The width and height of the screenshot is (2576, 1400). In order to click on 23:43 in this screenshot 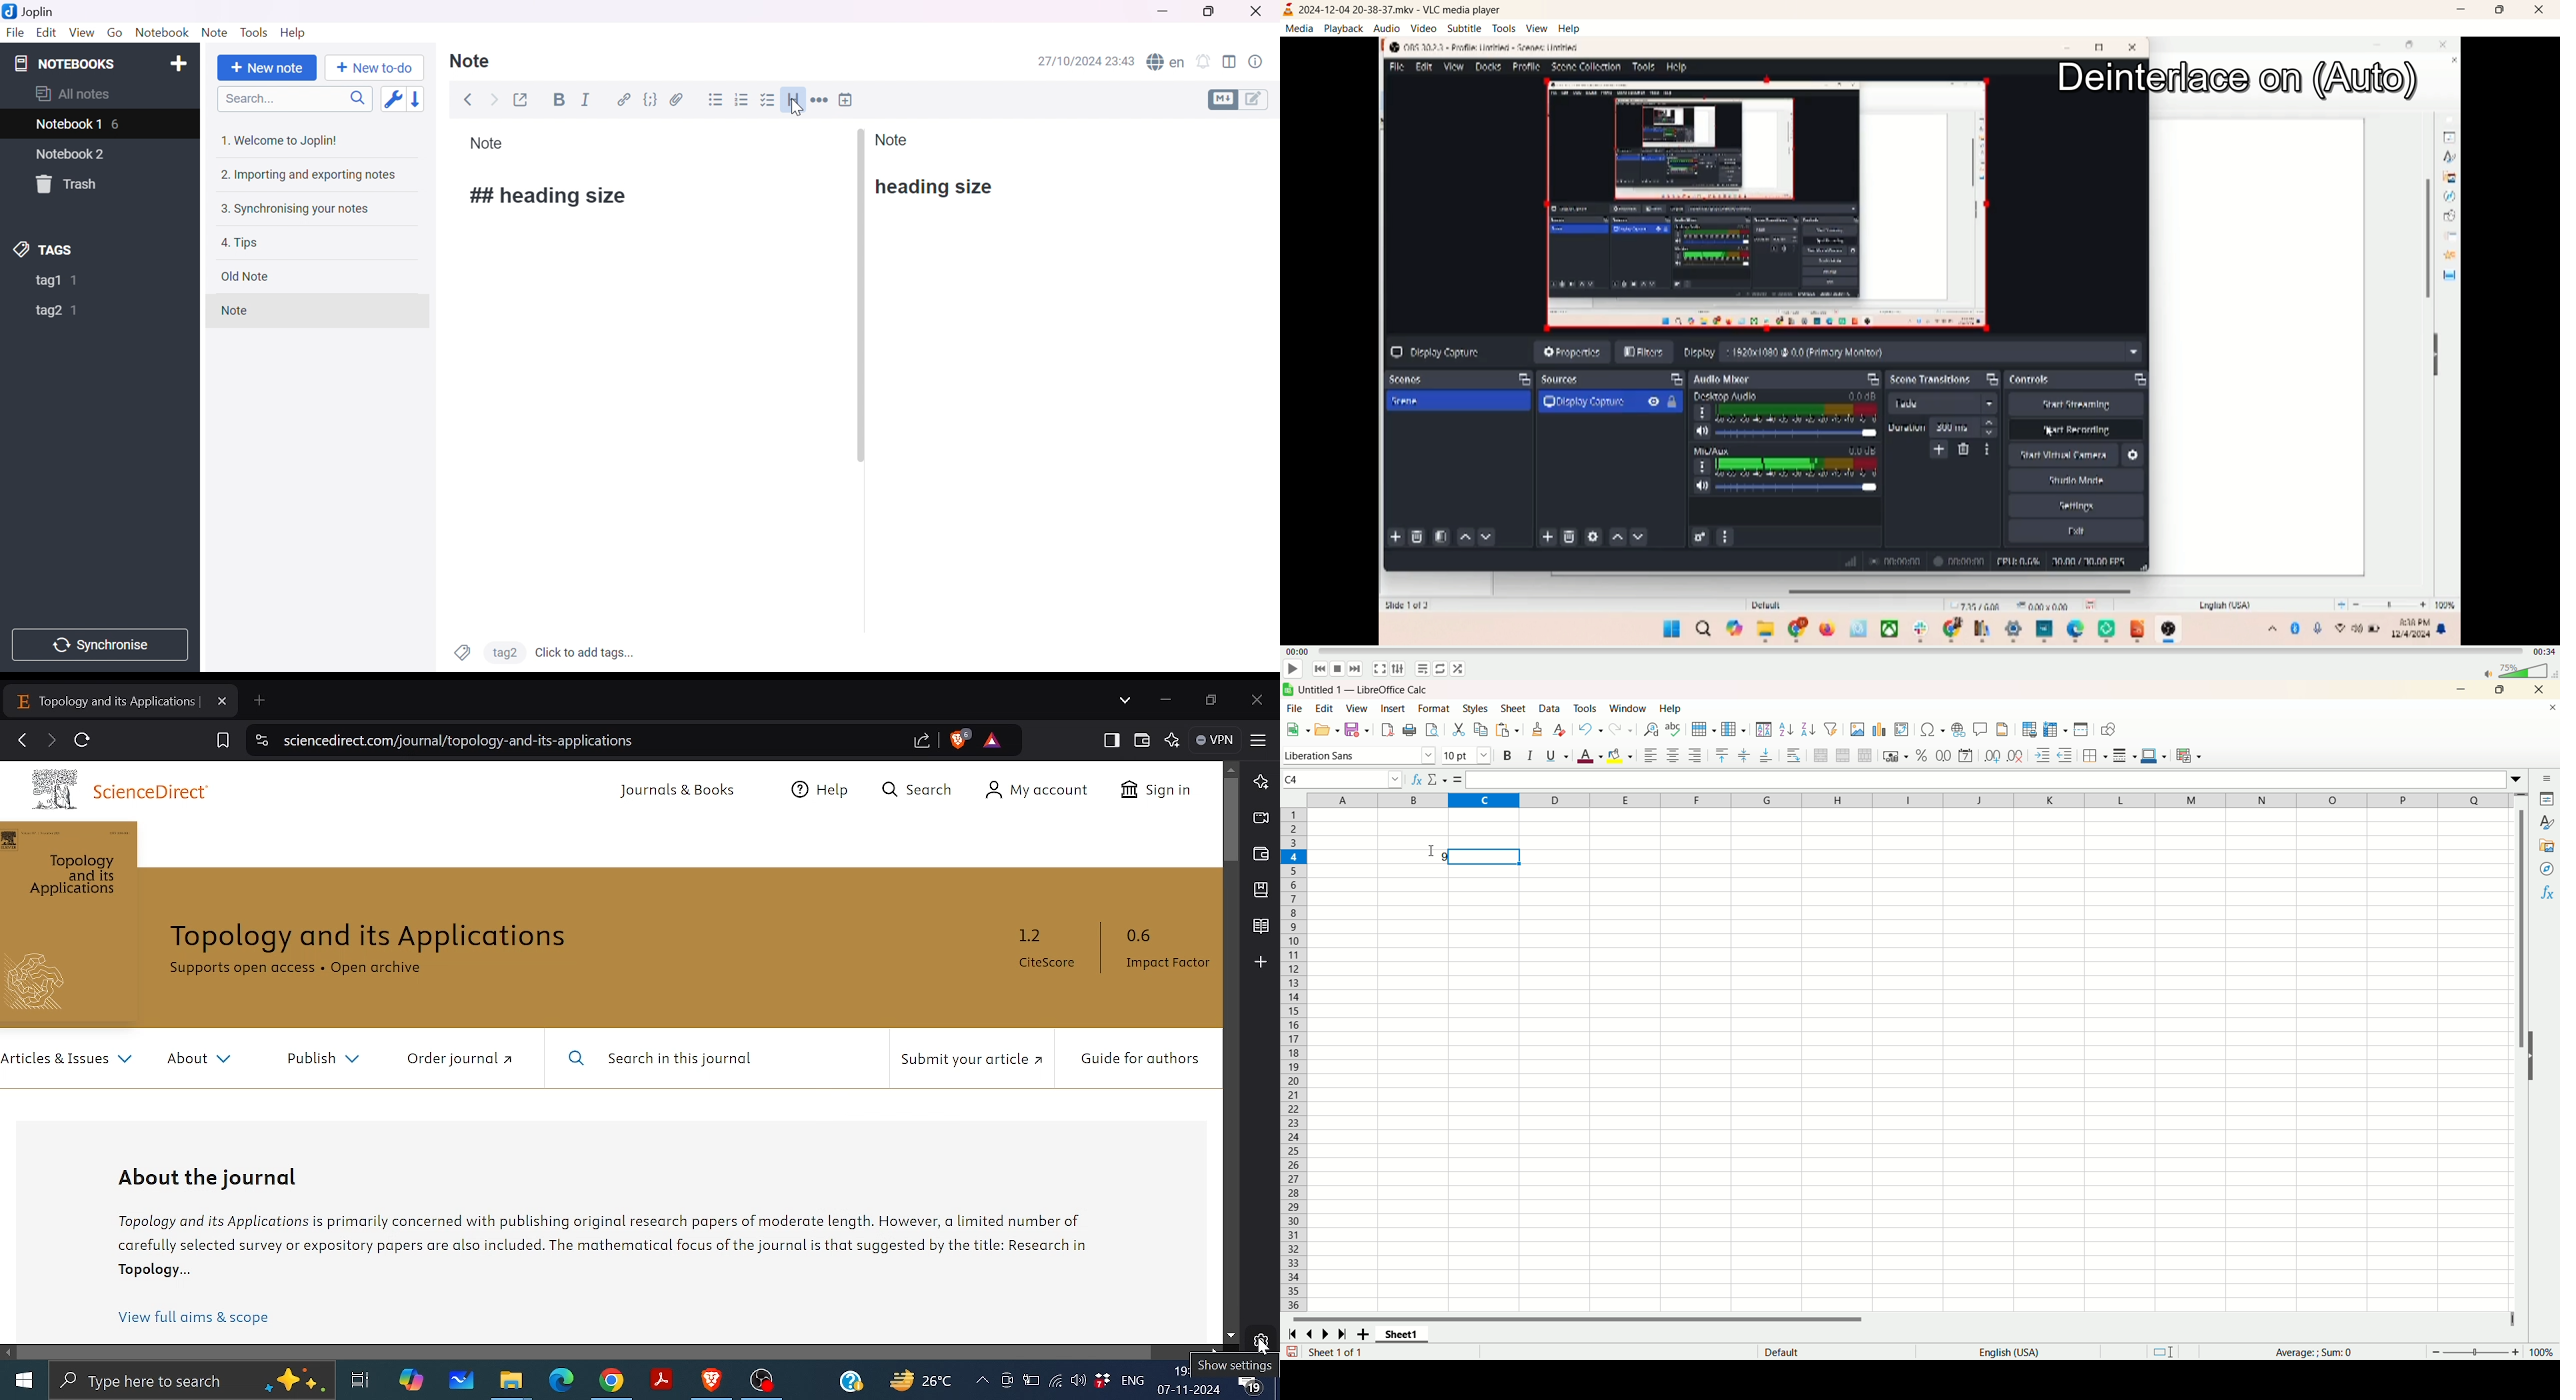, I will do `click(1121, 61)`.